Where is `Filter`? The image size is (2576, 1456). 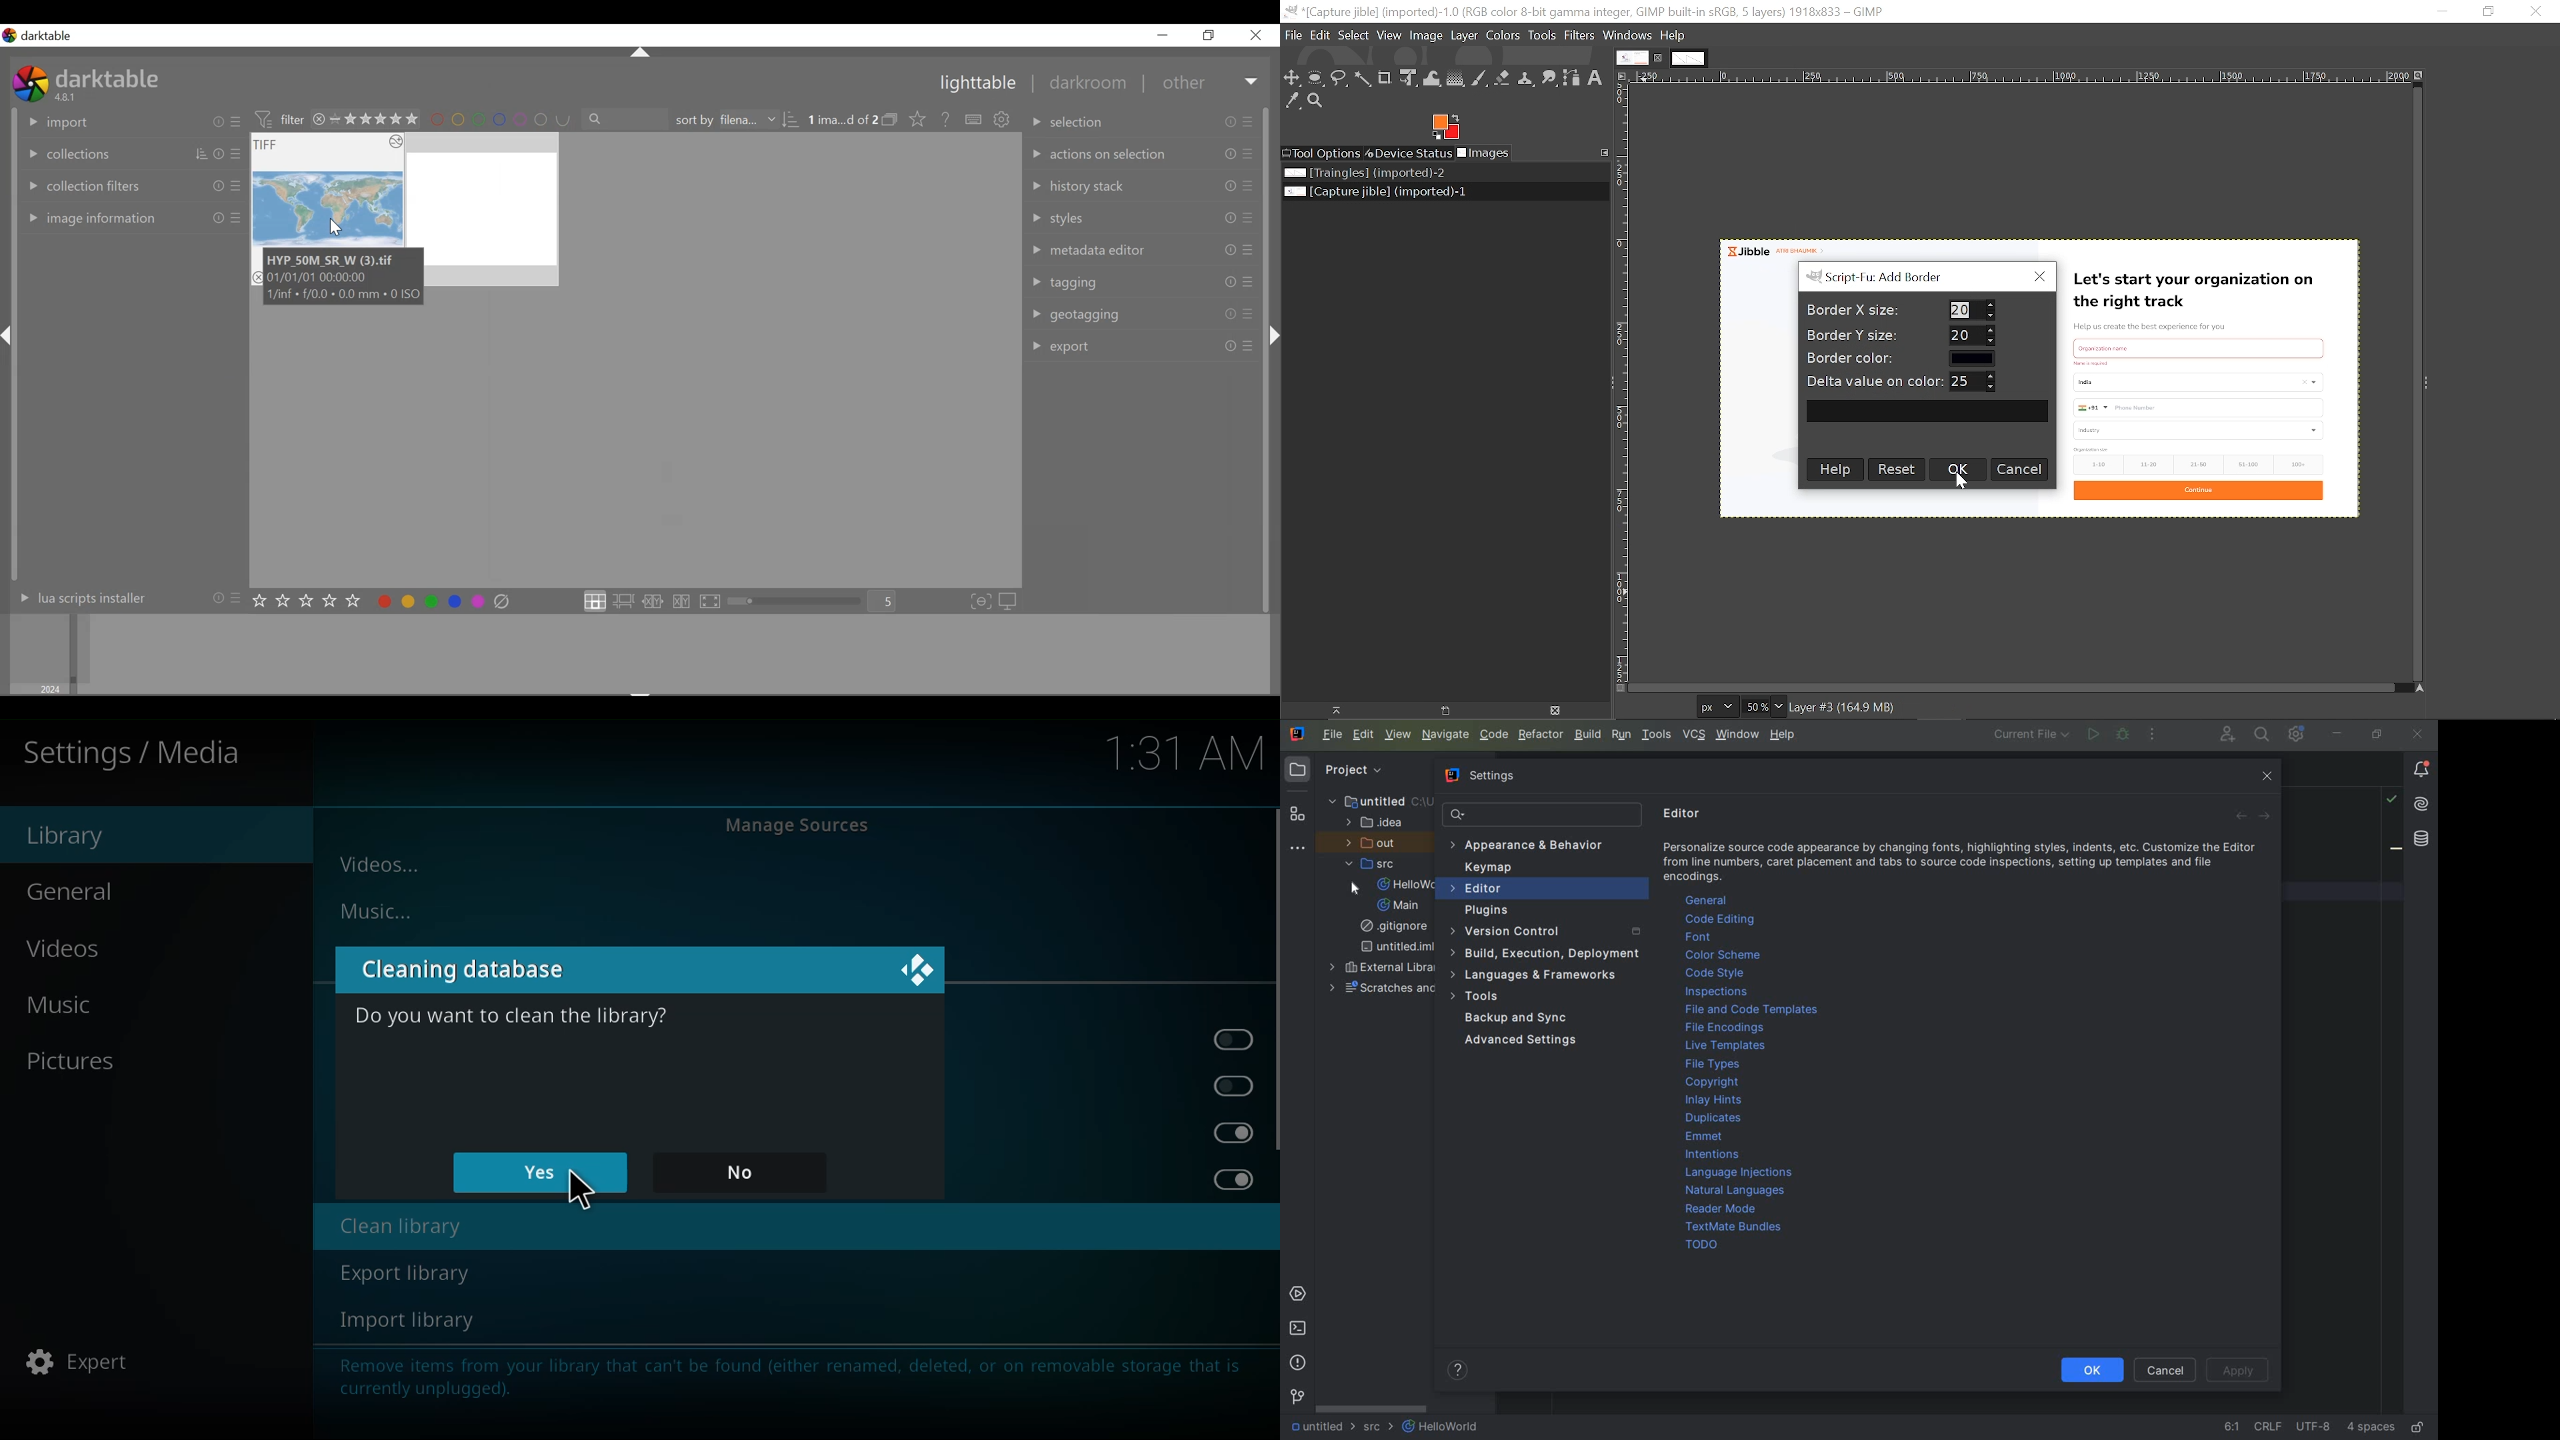 Filter is located at coordinates (277, 121).